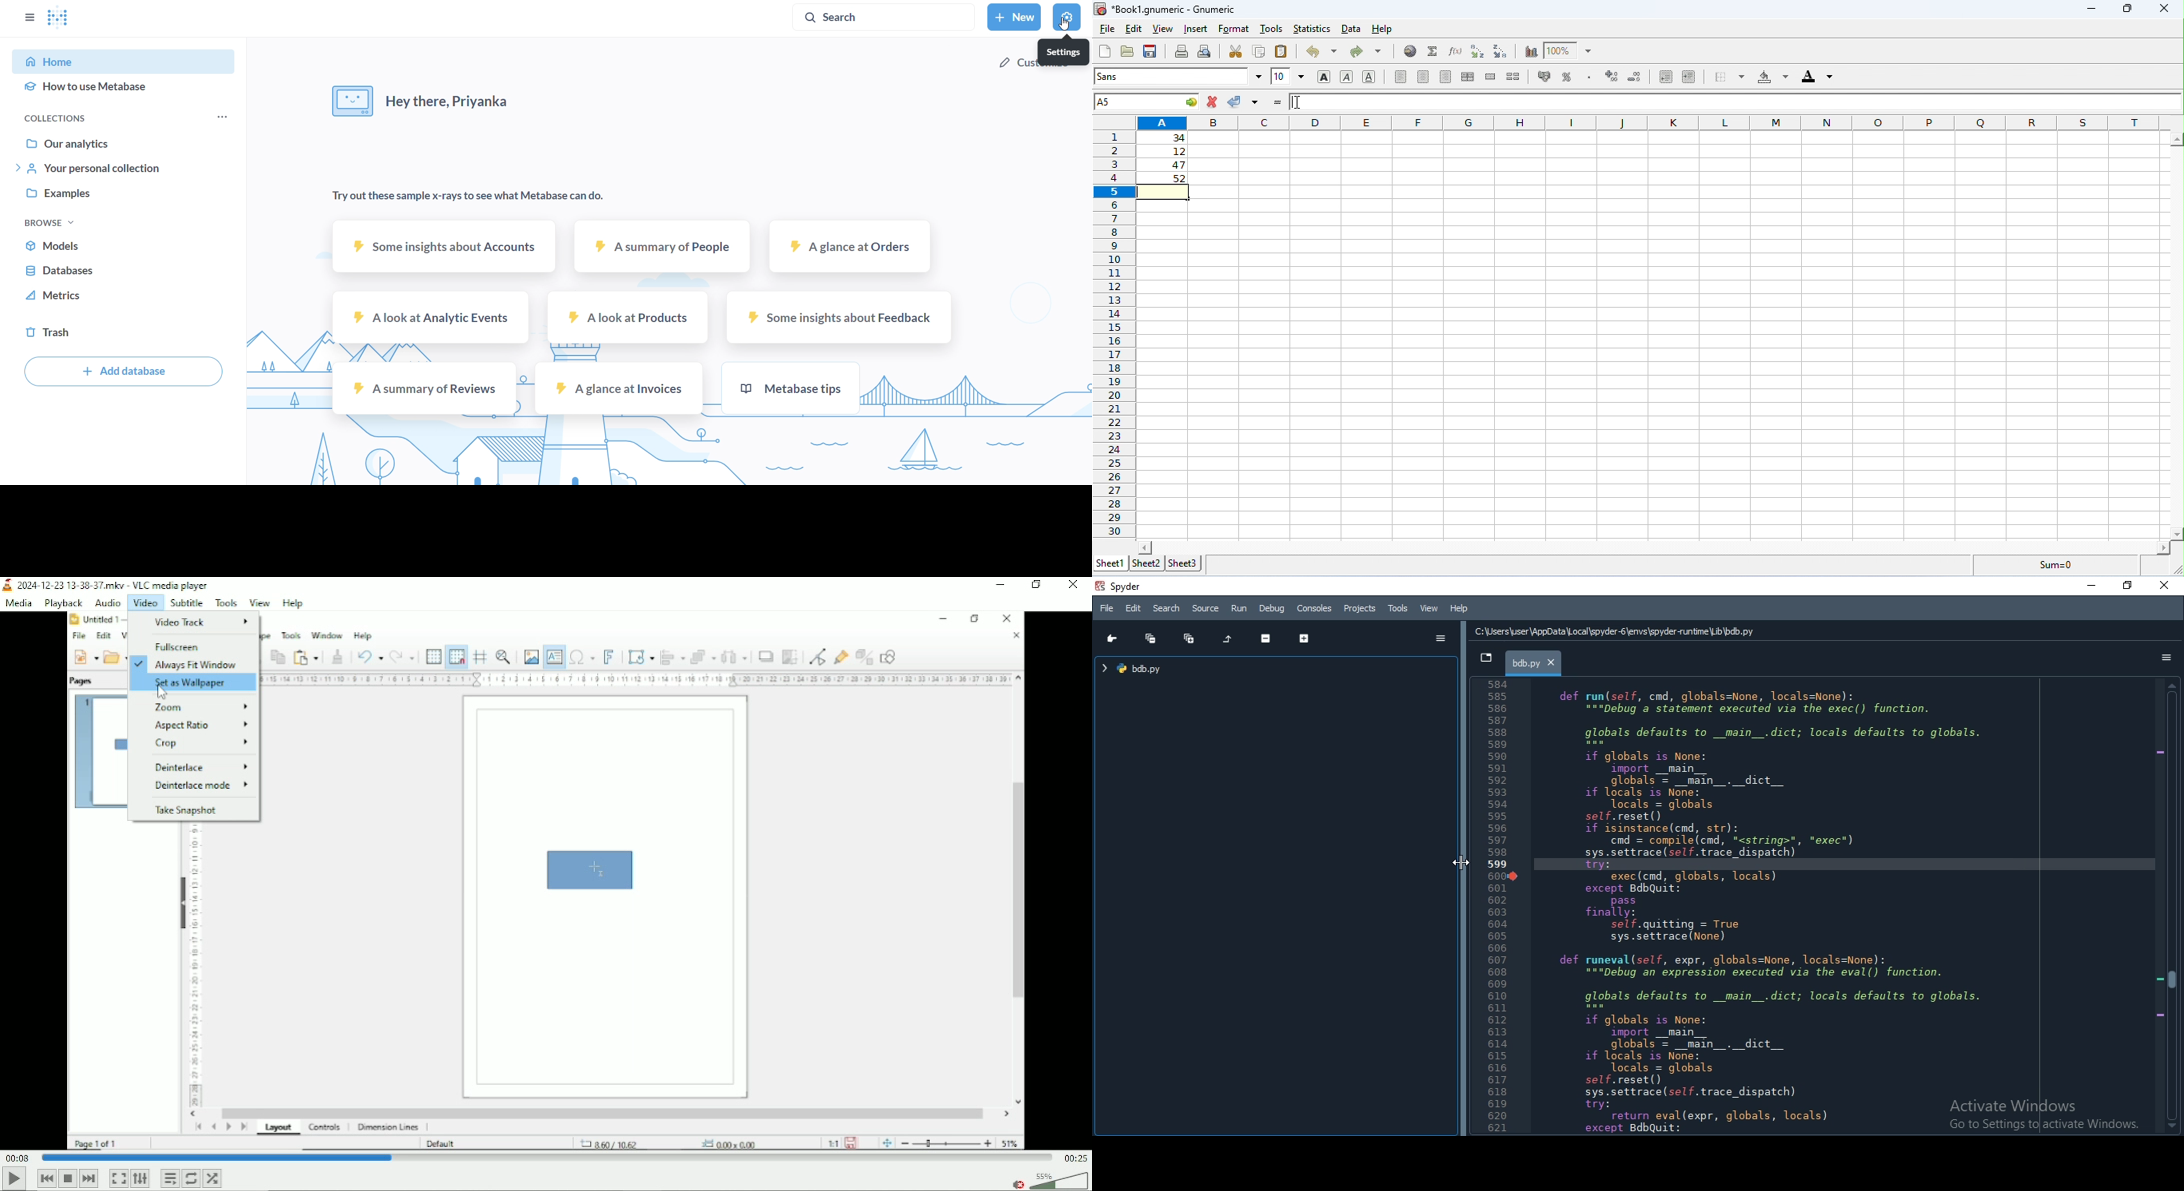  I want to click on 52, so click(1165, 178).